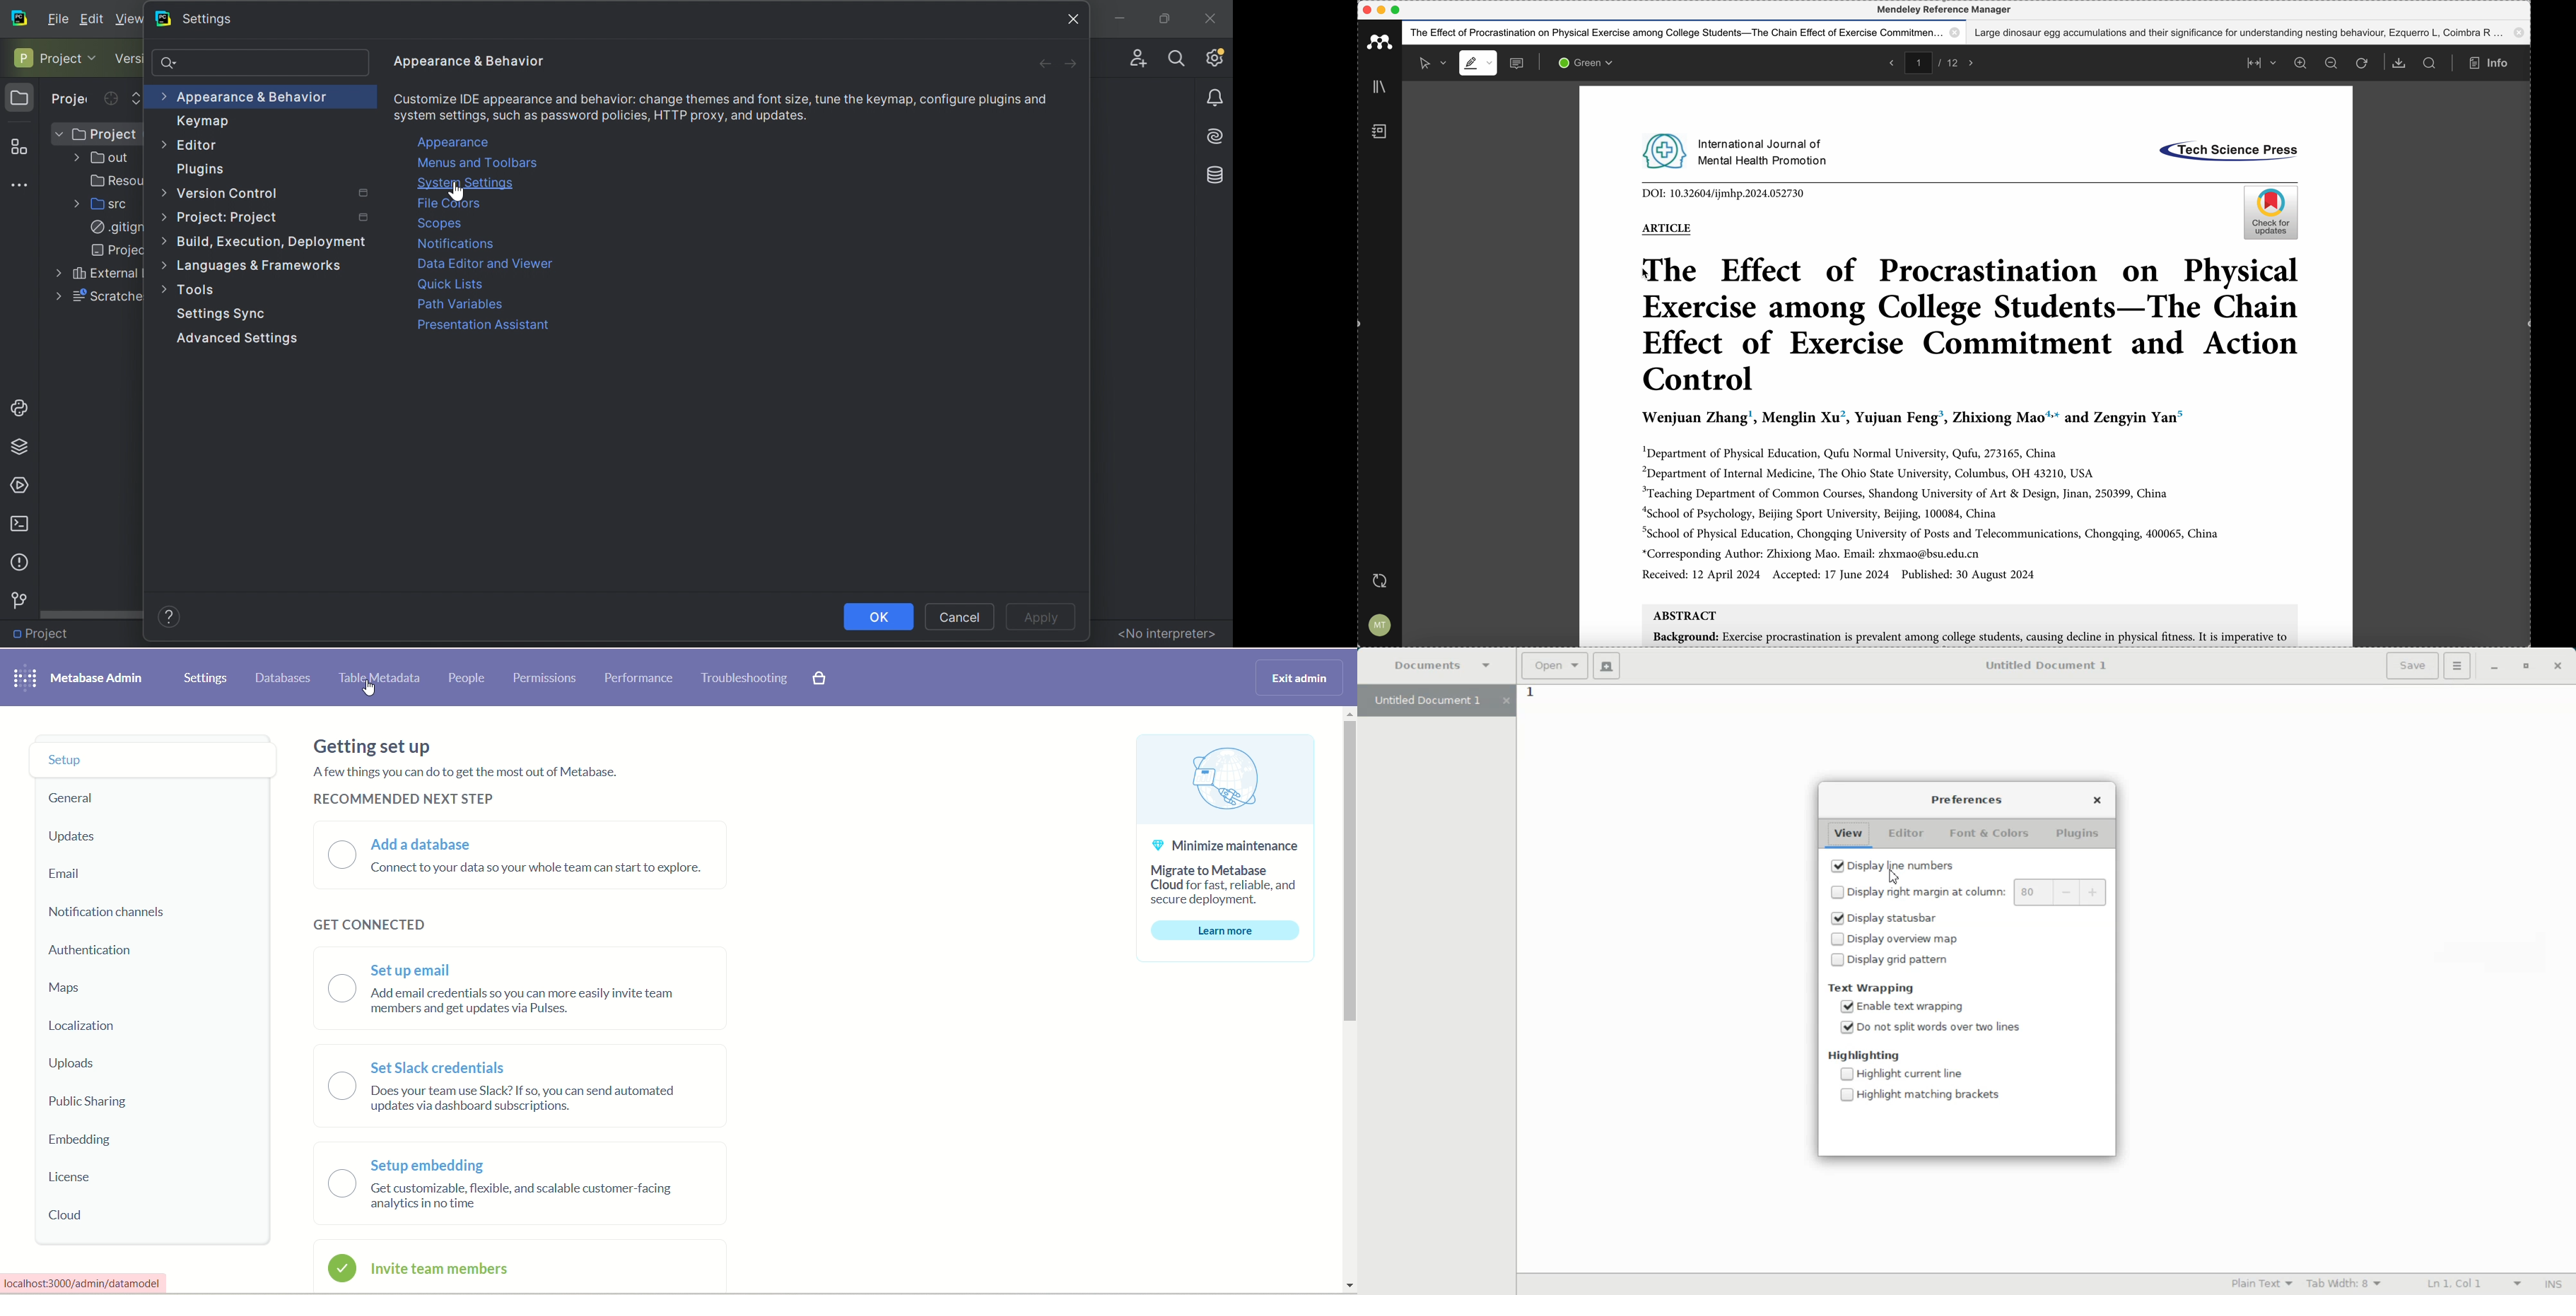 Image resolution: width=2576 pixels, height=1316 pixels. Describe the element at coordinates (104, 274) in the screenshot. I see `External Libraries` at that location.